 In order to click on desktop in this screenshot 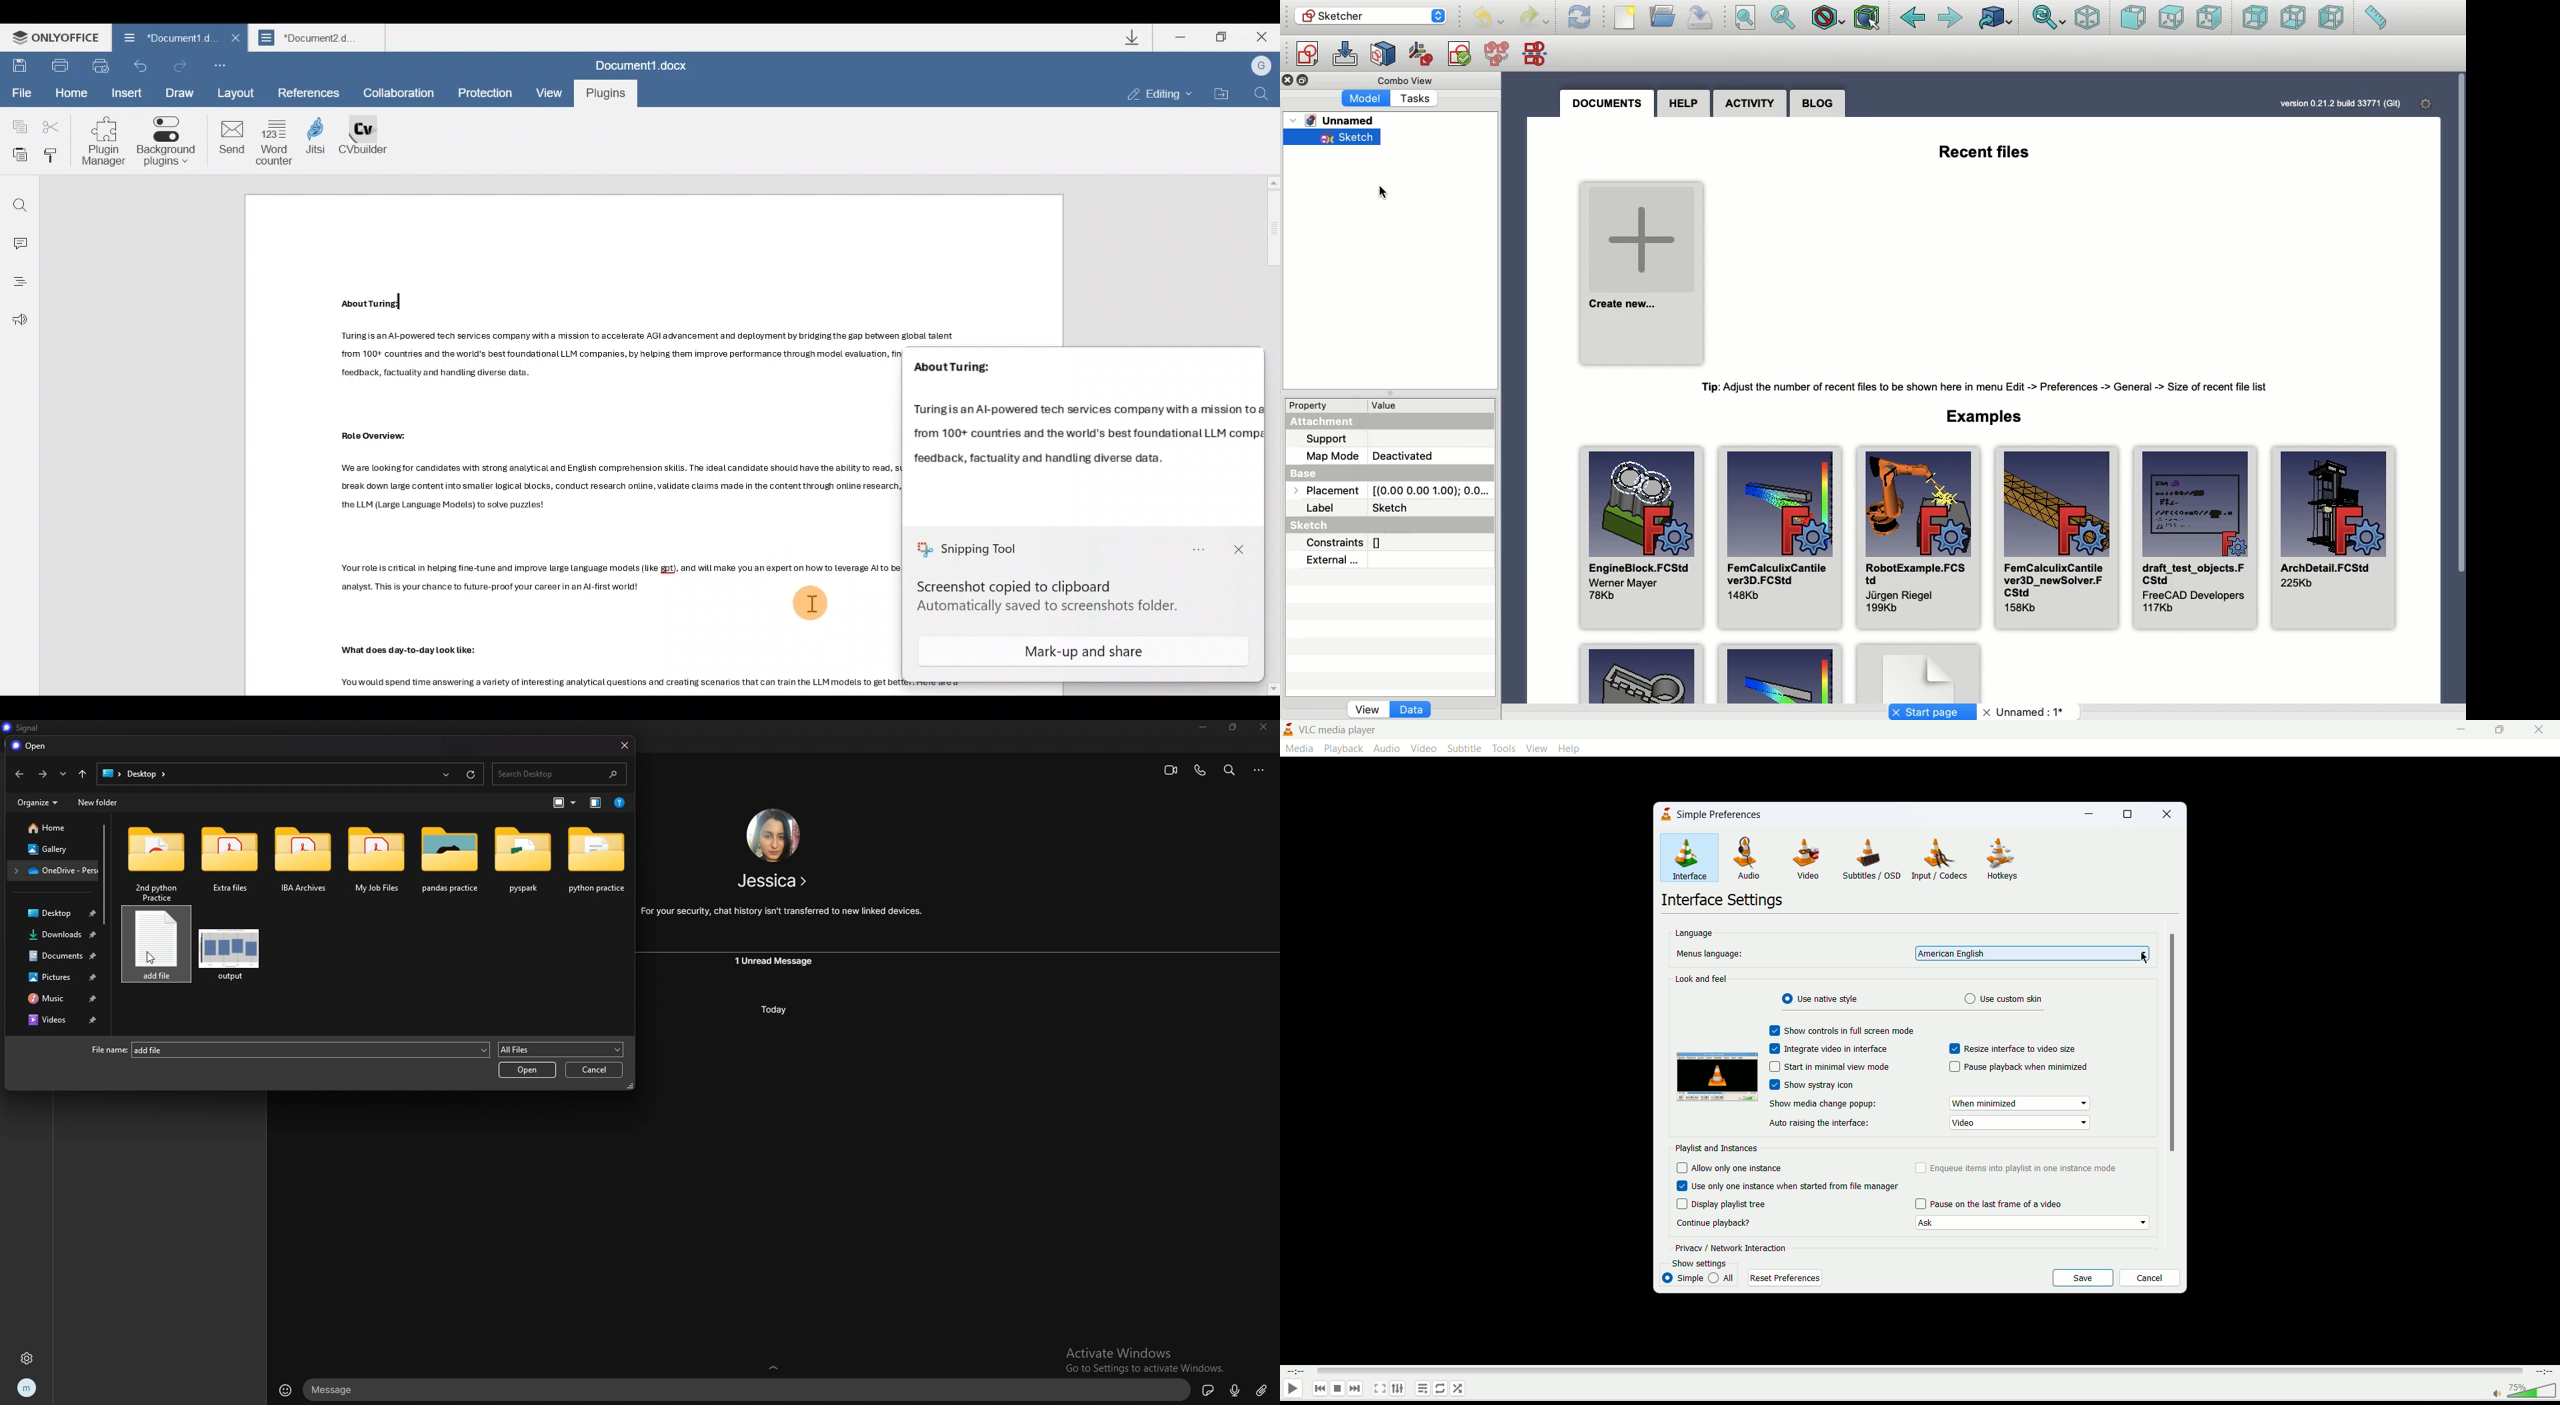, I will do `click(54, 914)`.